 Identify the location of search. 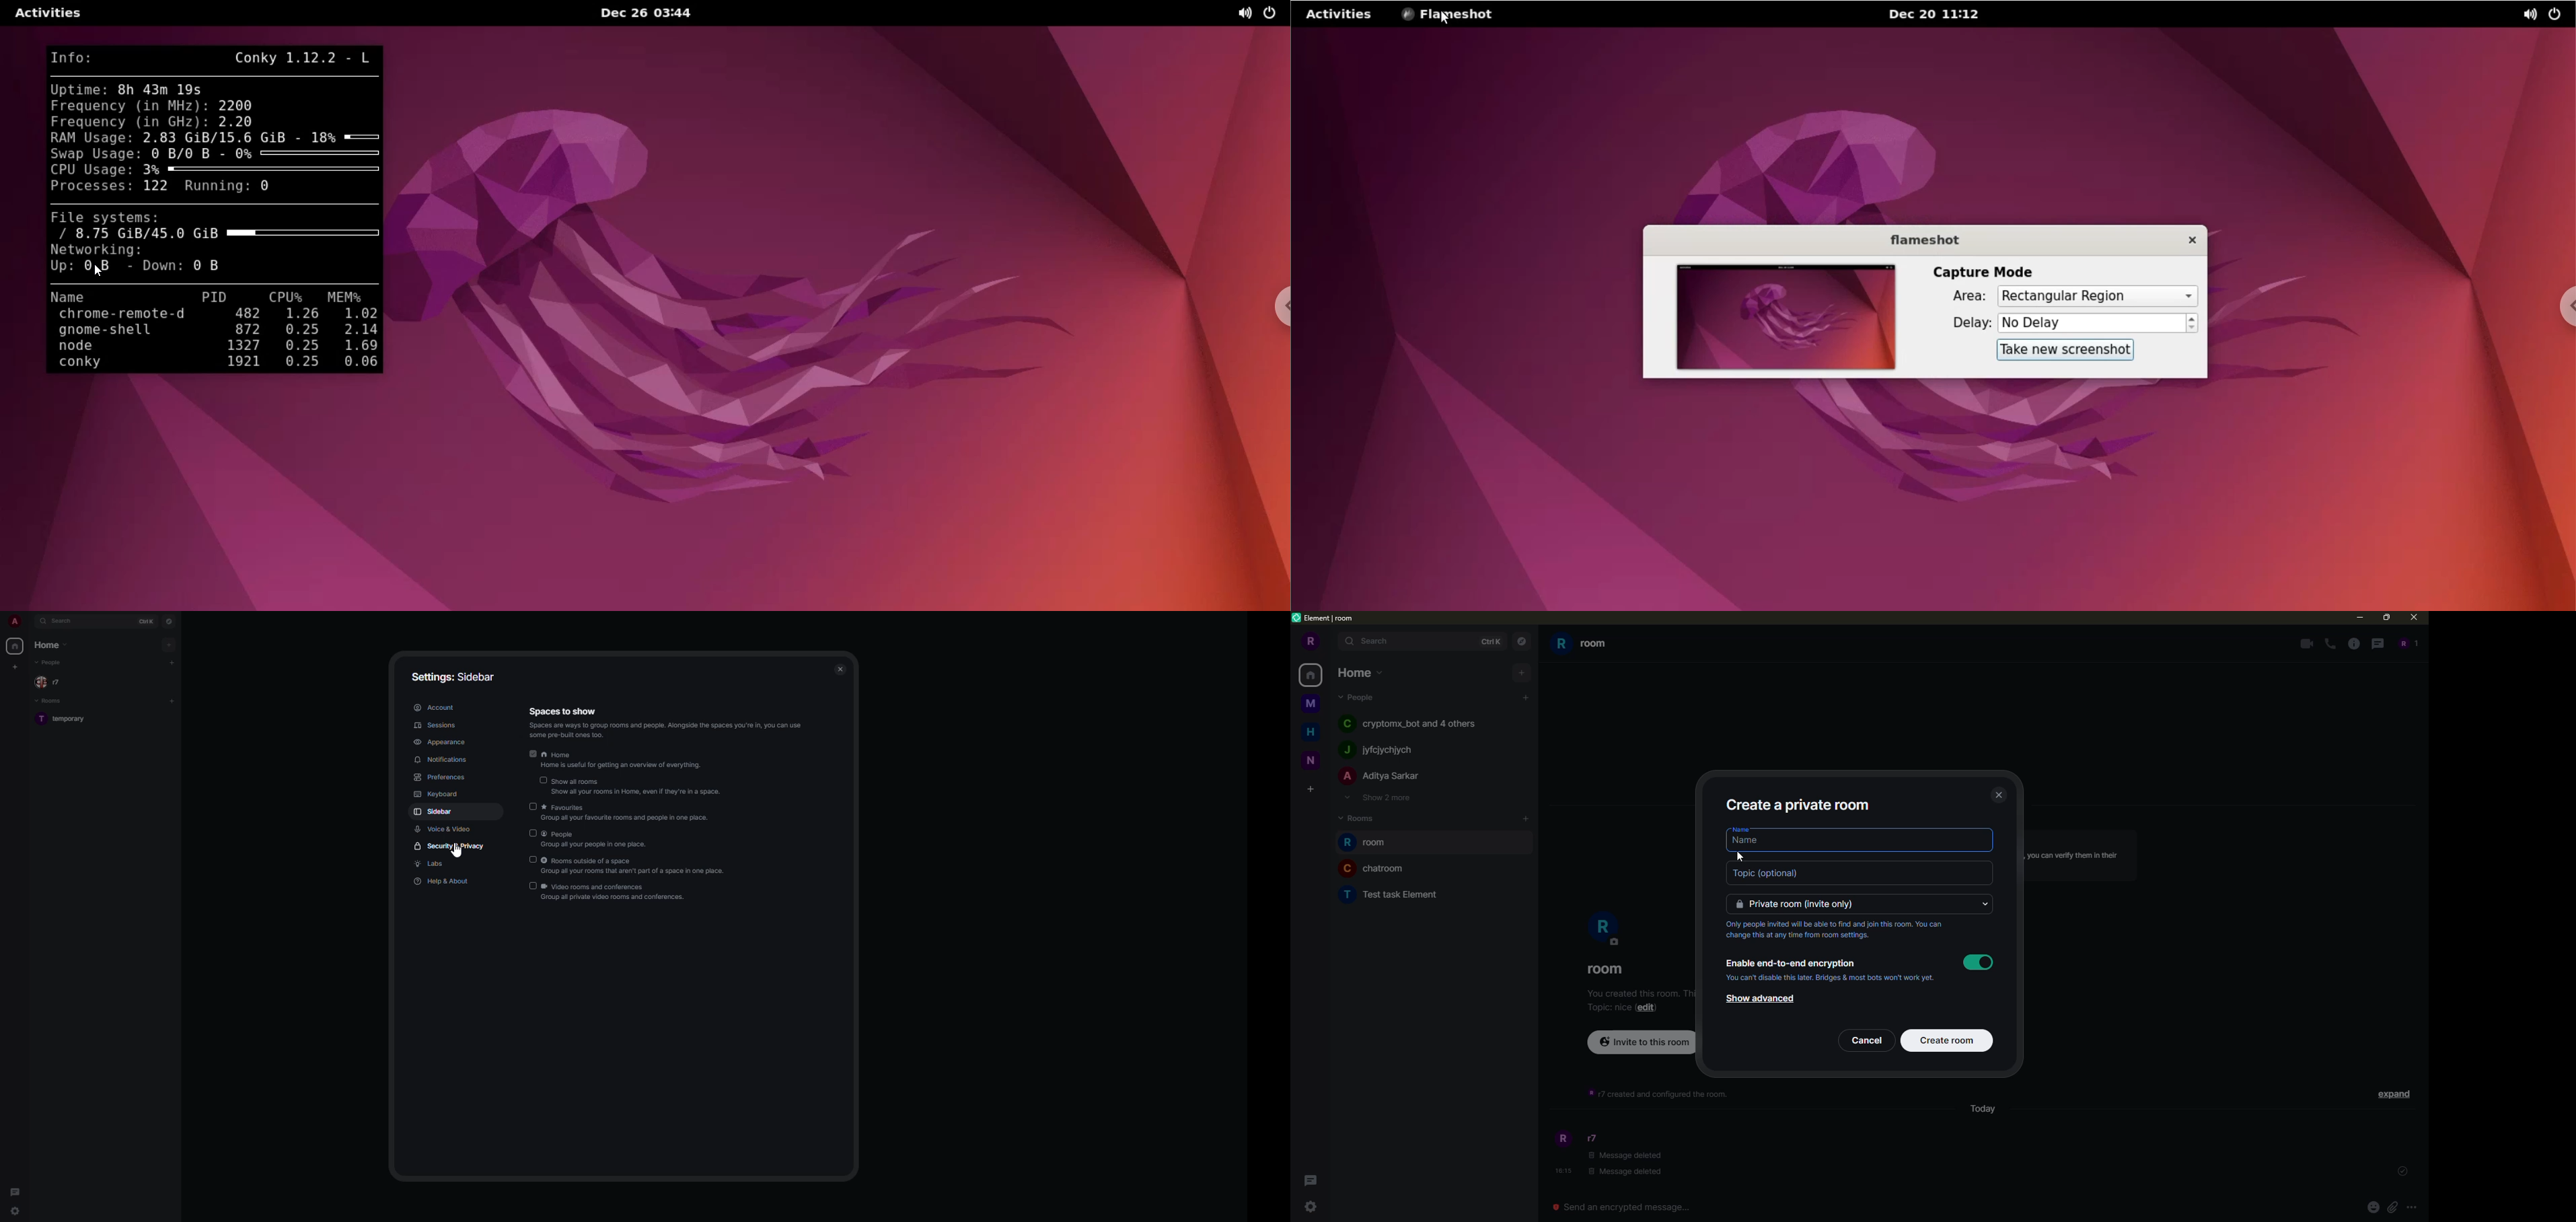
(65, 621).